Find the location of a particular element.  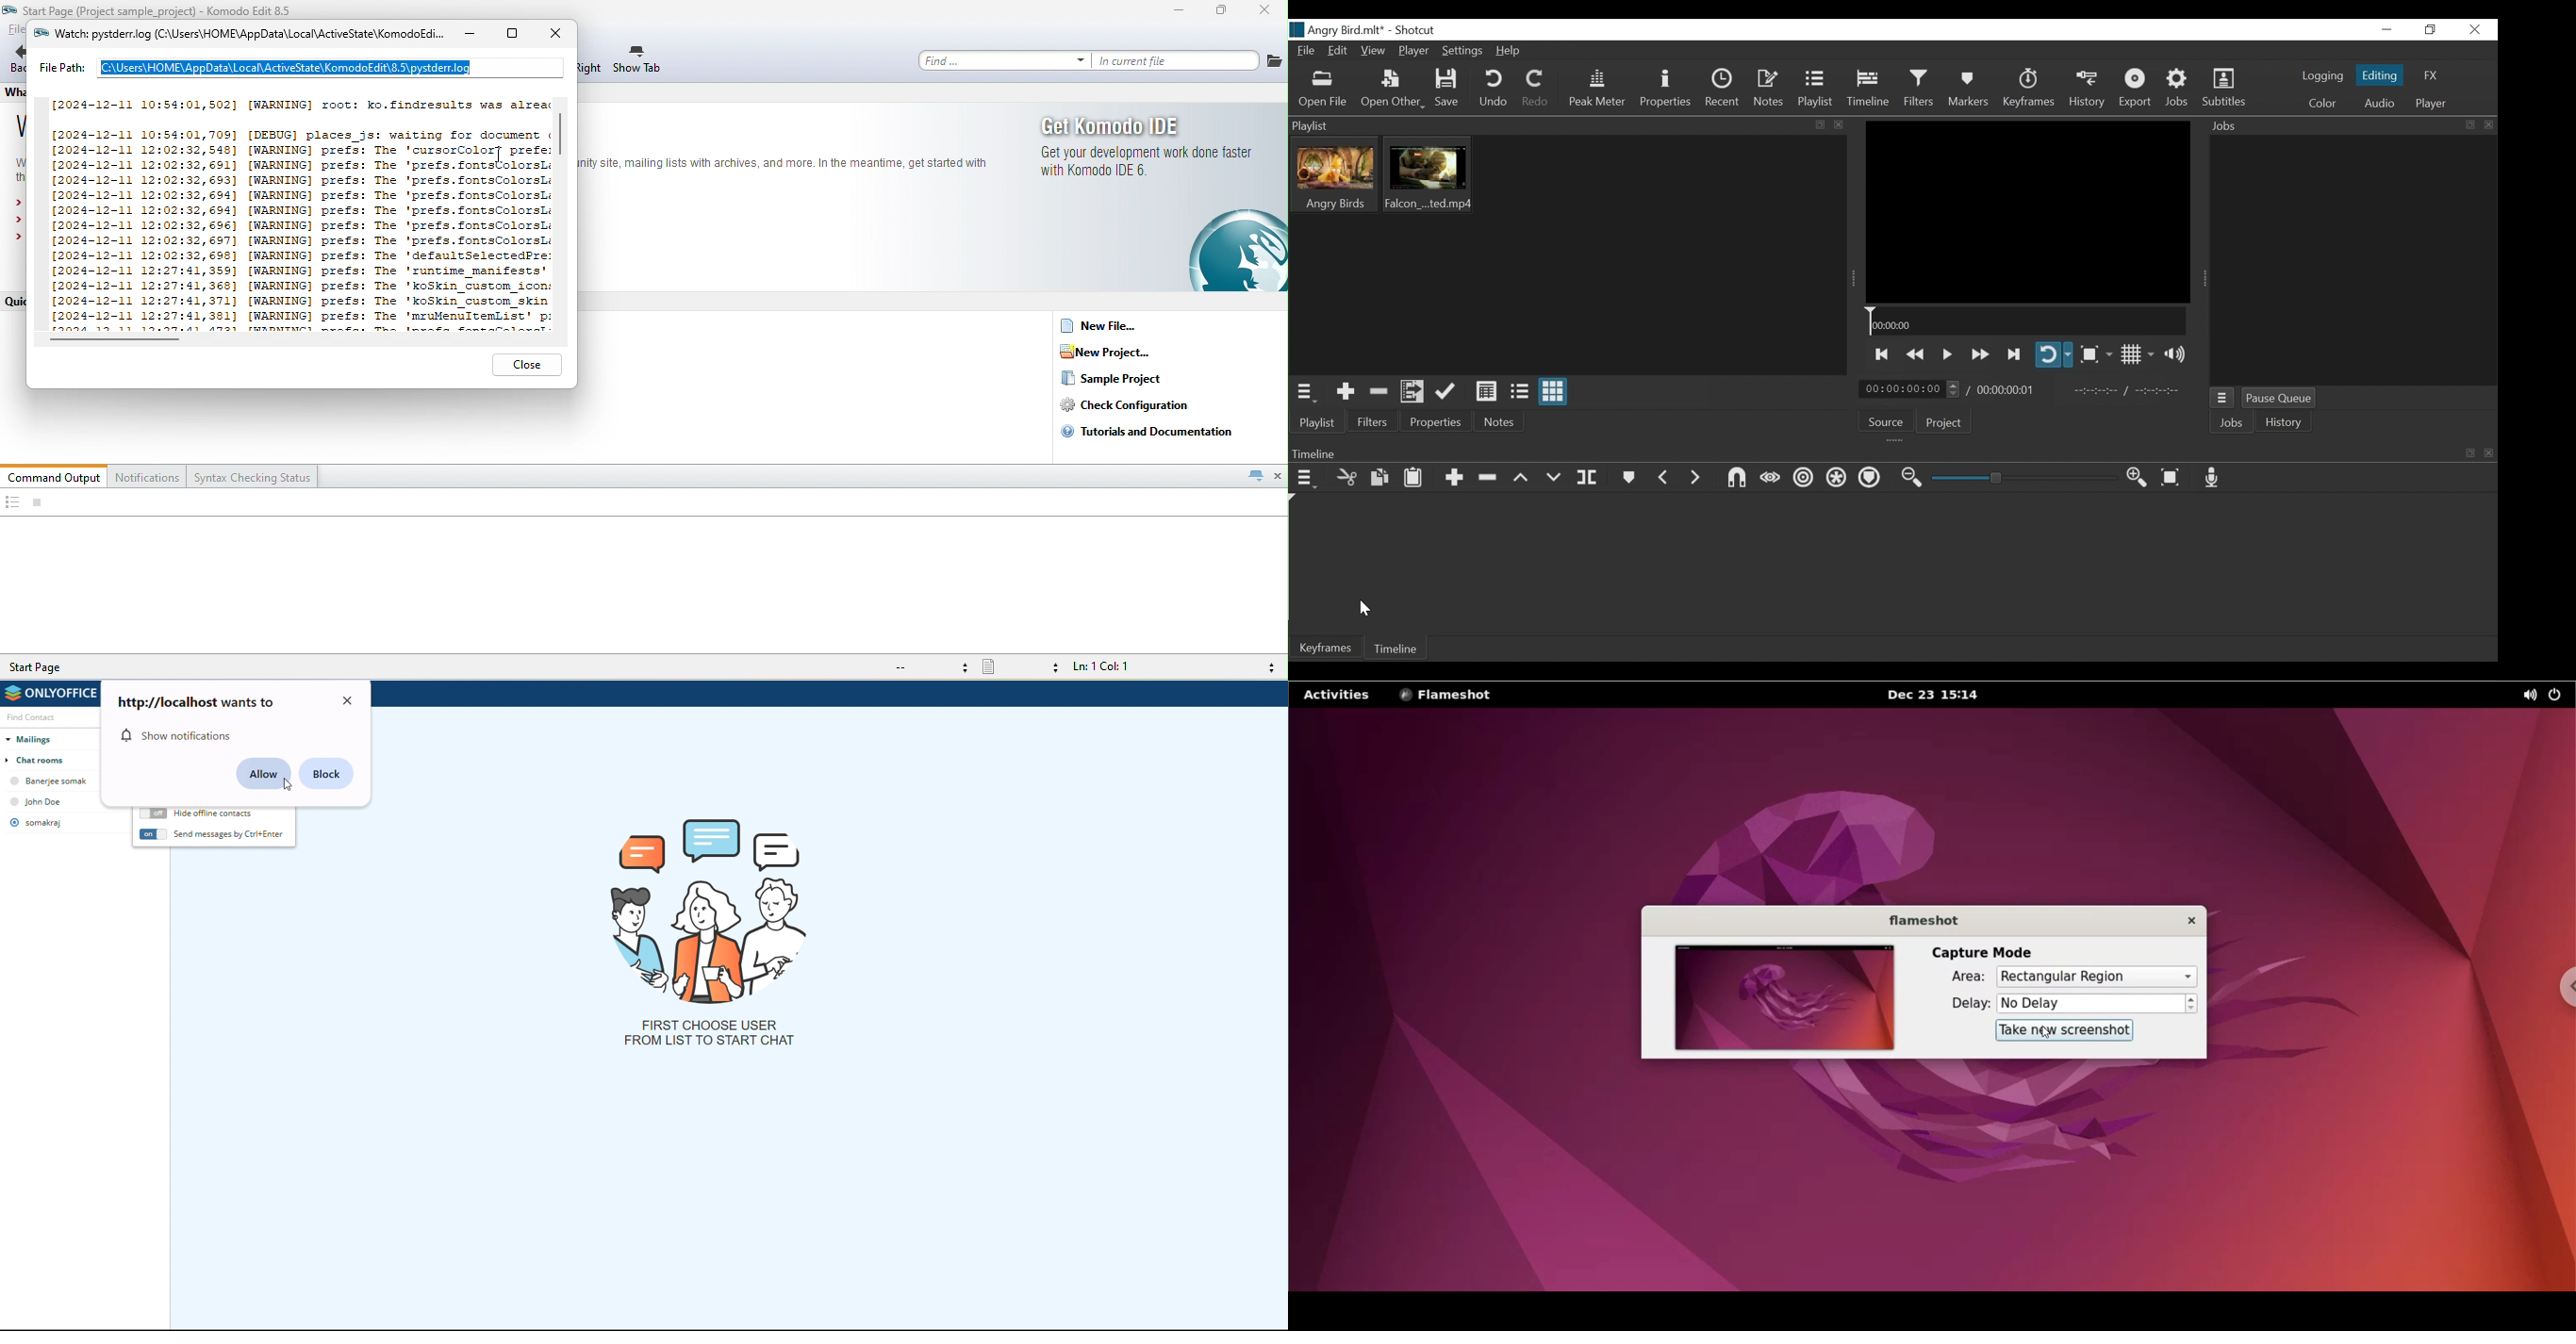

Help is located at coordinates (1509, 51).